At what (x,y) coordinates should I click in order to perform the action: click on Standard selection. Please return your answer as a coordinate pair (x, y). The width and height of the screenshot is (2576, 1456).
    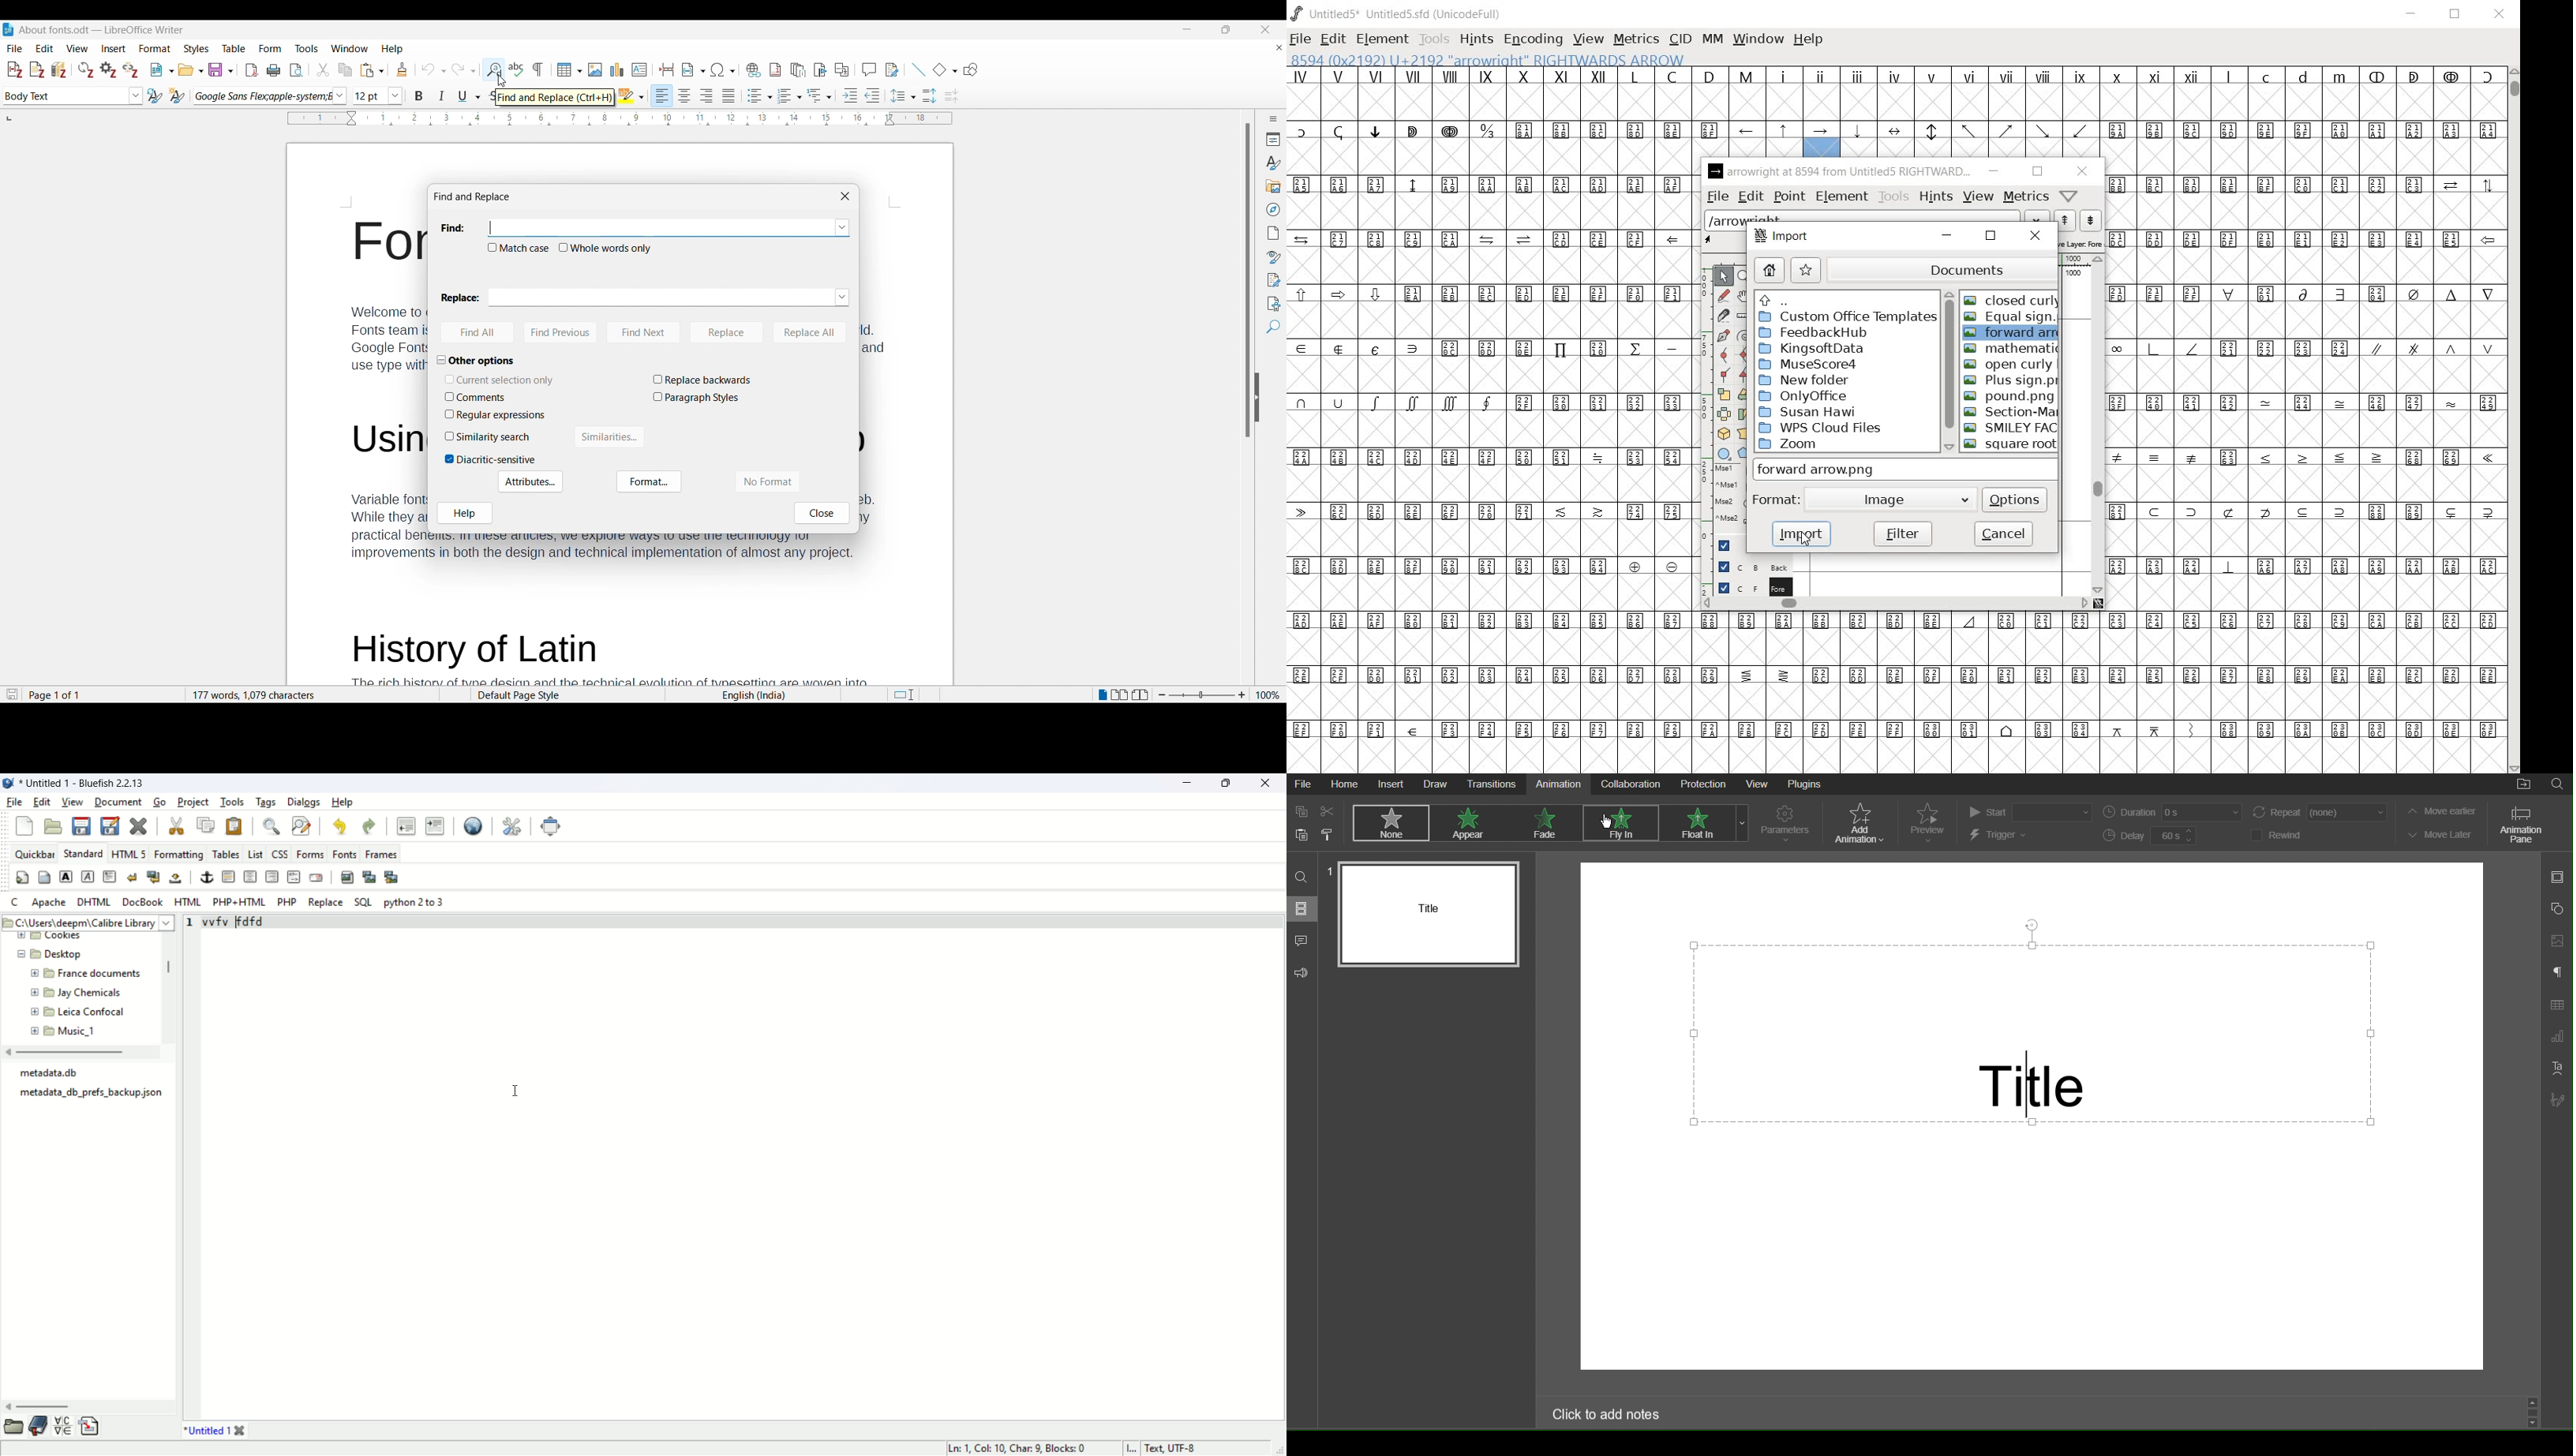
    Looking at the image, I should click on (903, 695).